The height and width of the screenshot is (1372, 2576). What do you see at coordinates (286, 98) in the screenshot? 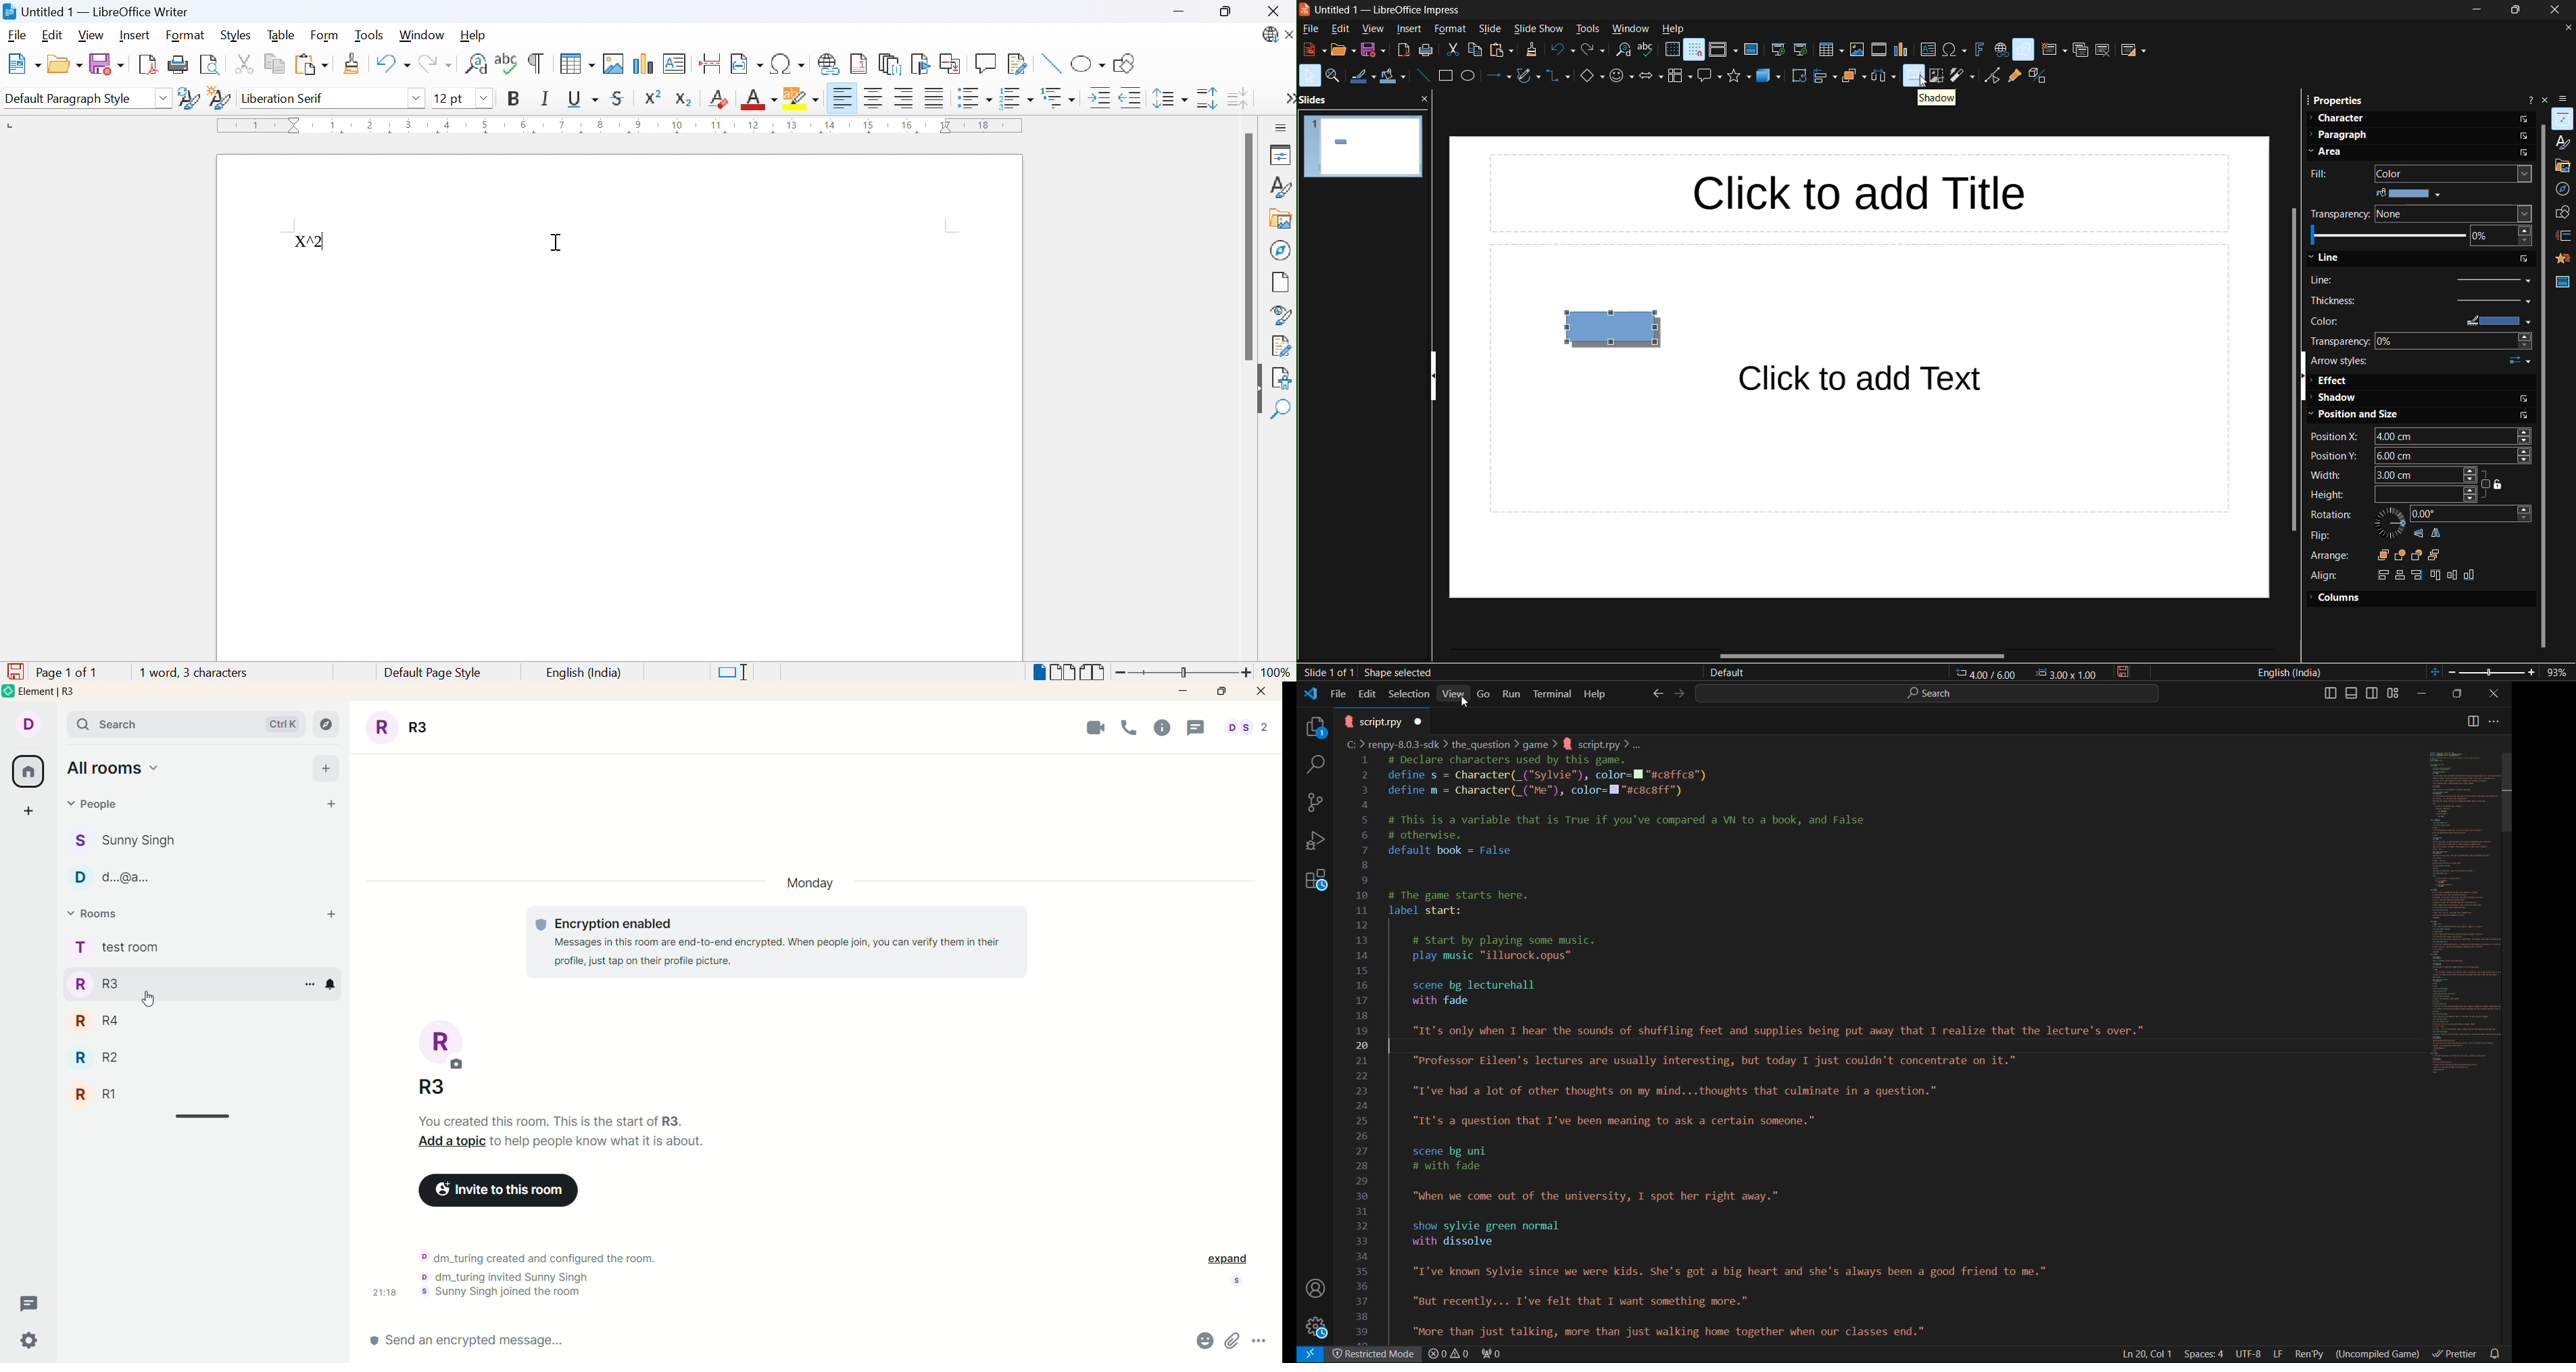
I see `Liberation serif` at bounding box center [286, 98].